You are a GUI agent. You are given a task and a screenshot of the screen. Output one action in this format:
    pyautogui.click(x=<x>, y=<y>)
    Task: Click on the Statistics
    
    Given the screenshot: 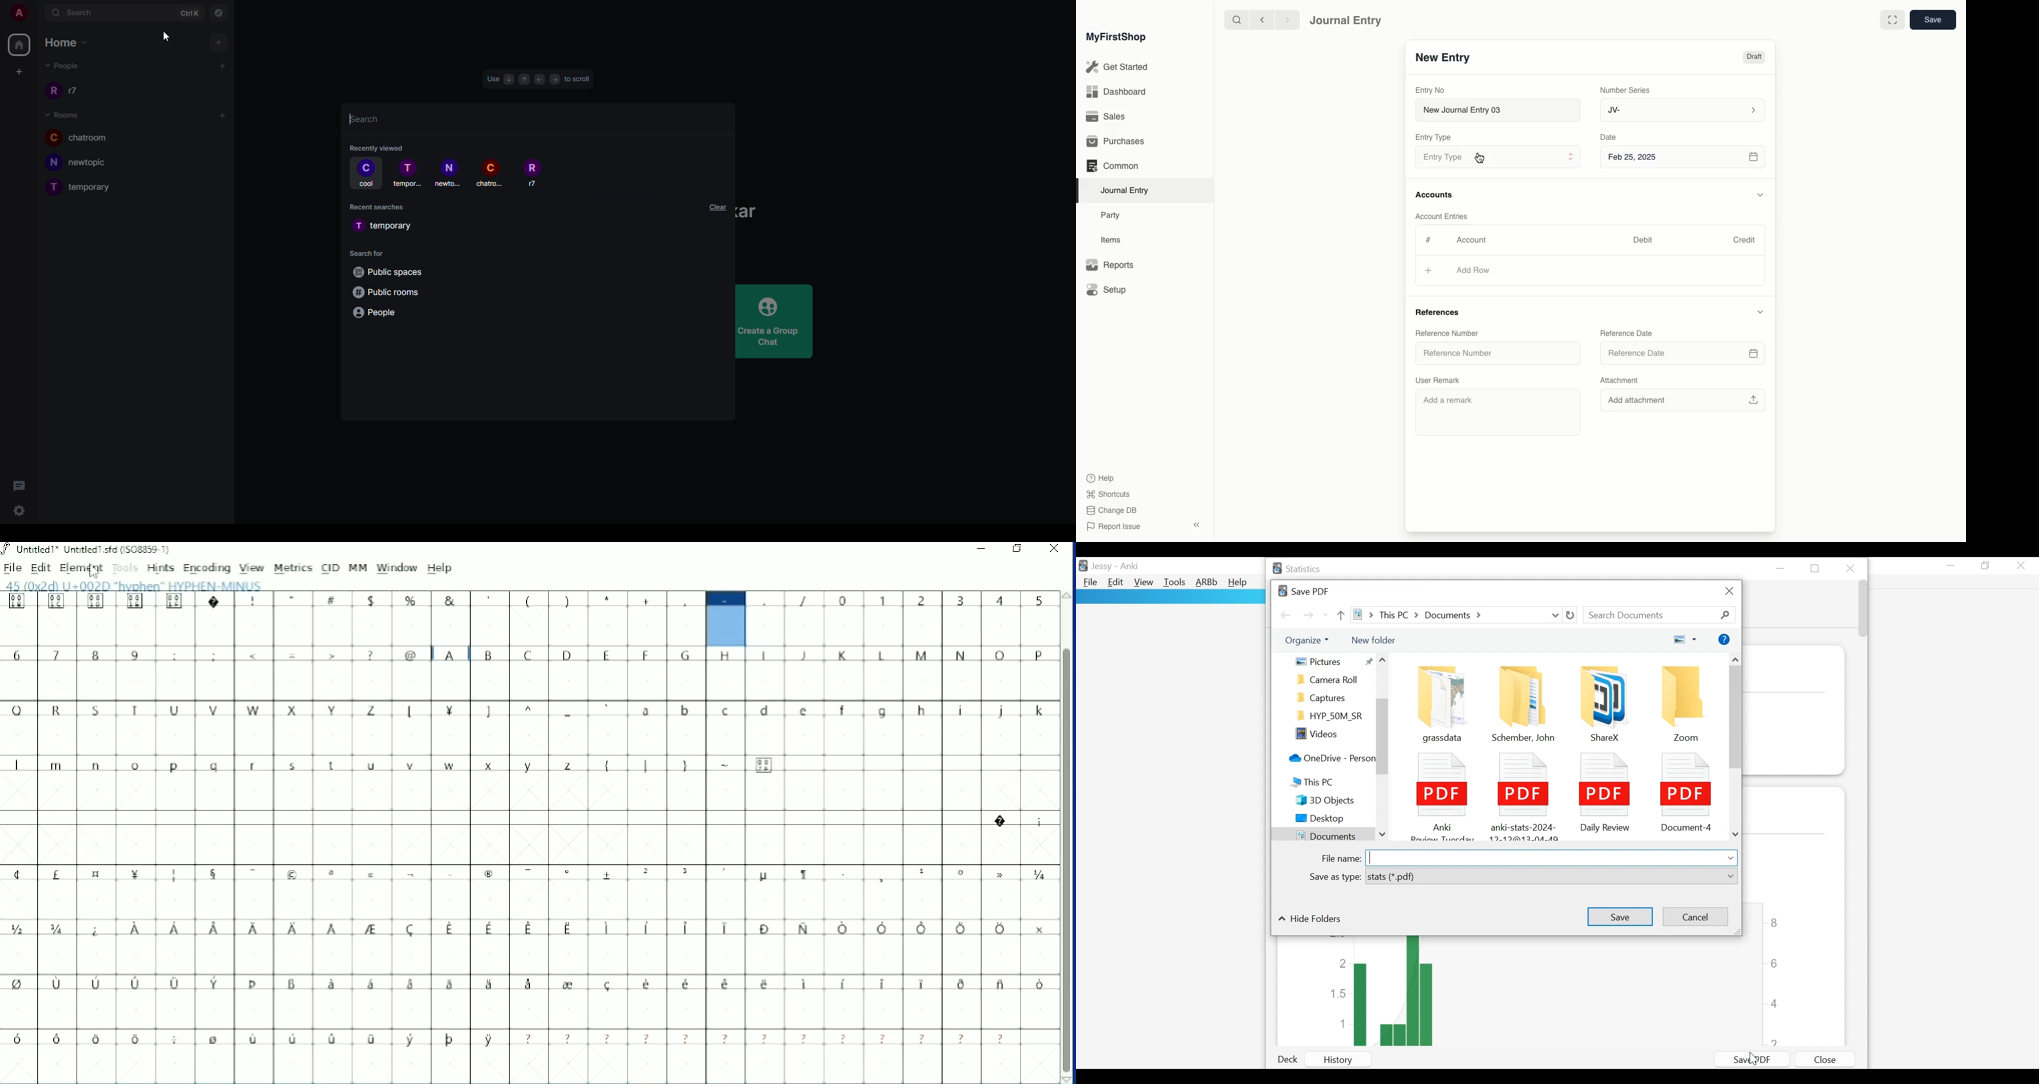 What is the action you would take?
    pyautogui.click(x=1298, y=569)
    